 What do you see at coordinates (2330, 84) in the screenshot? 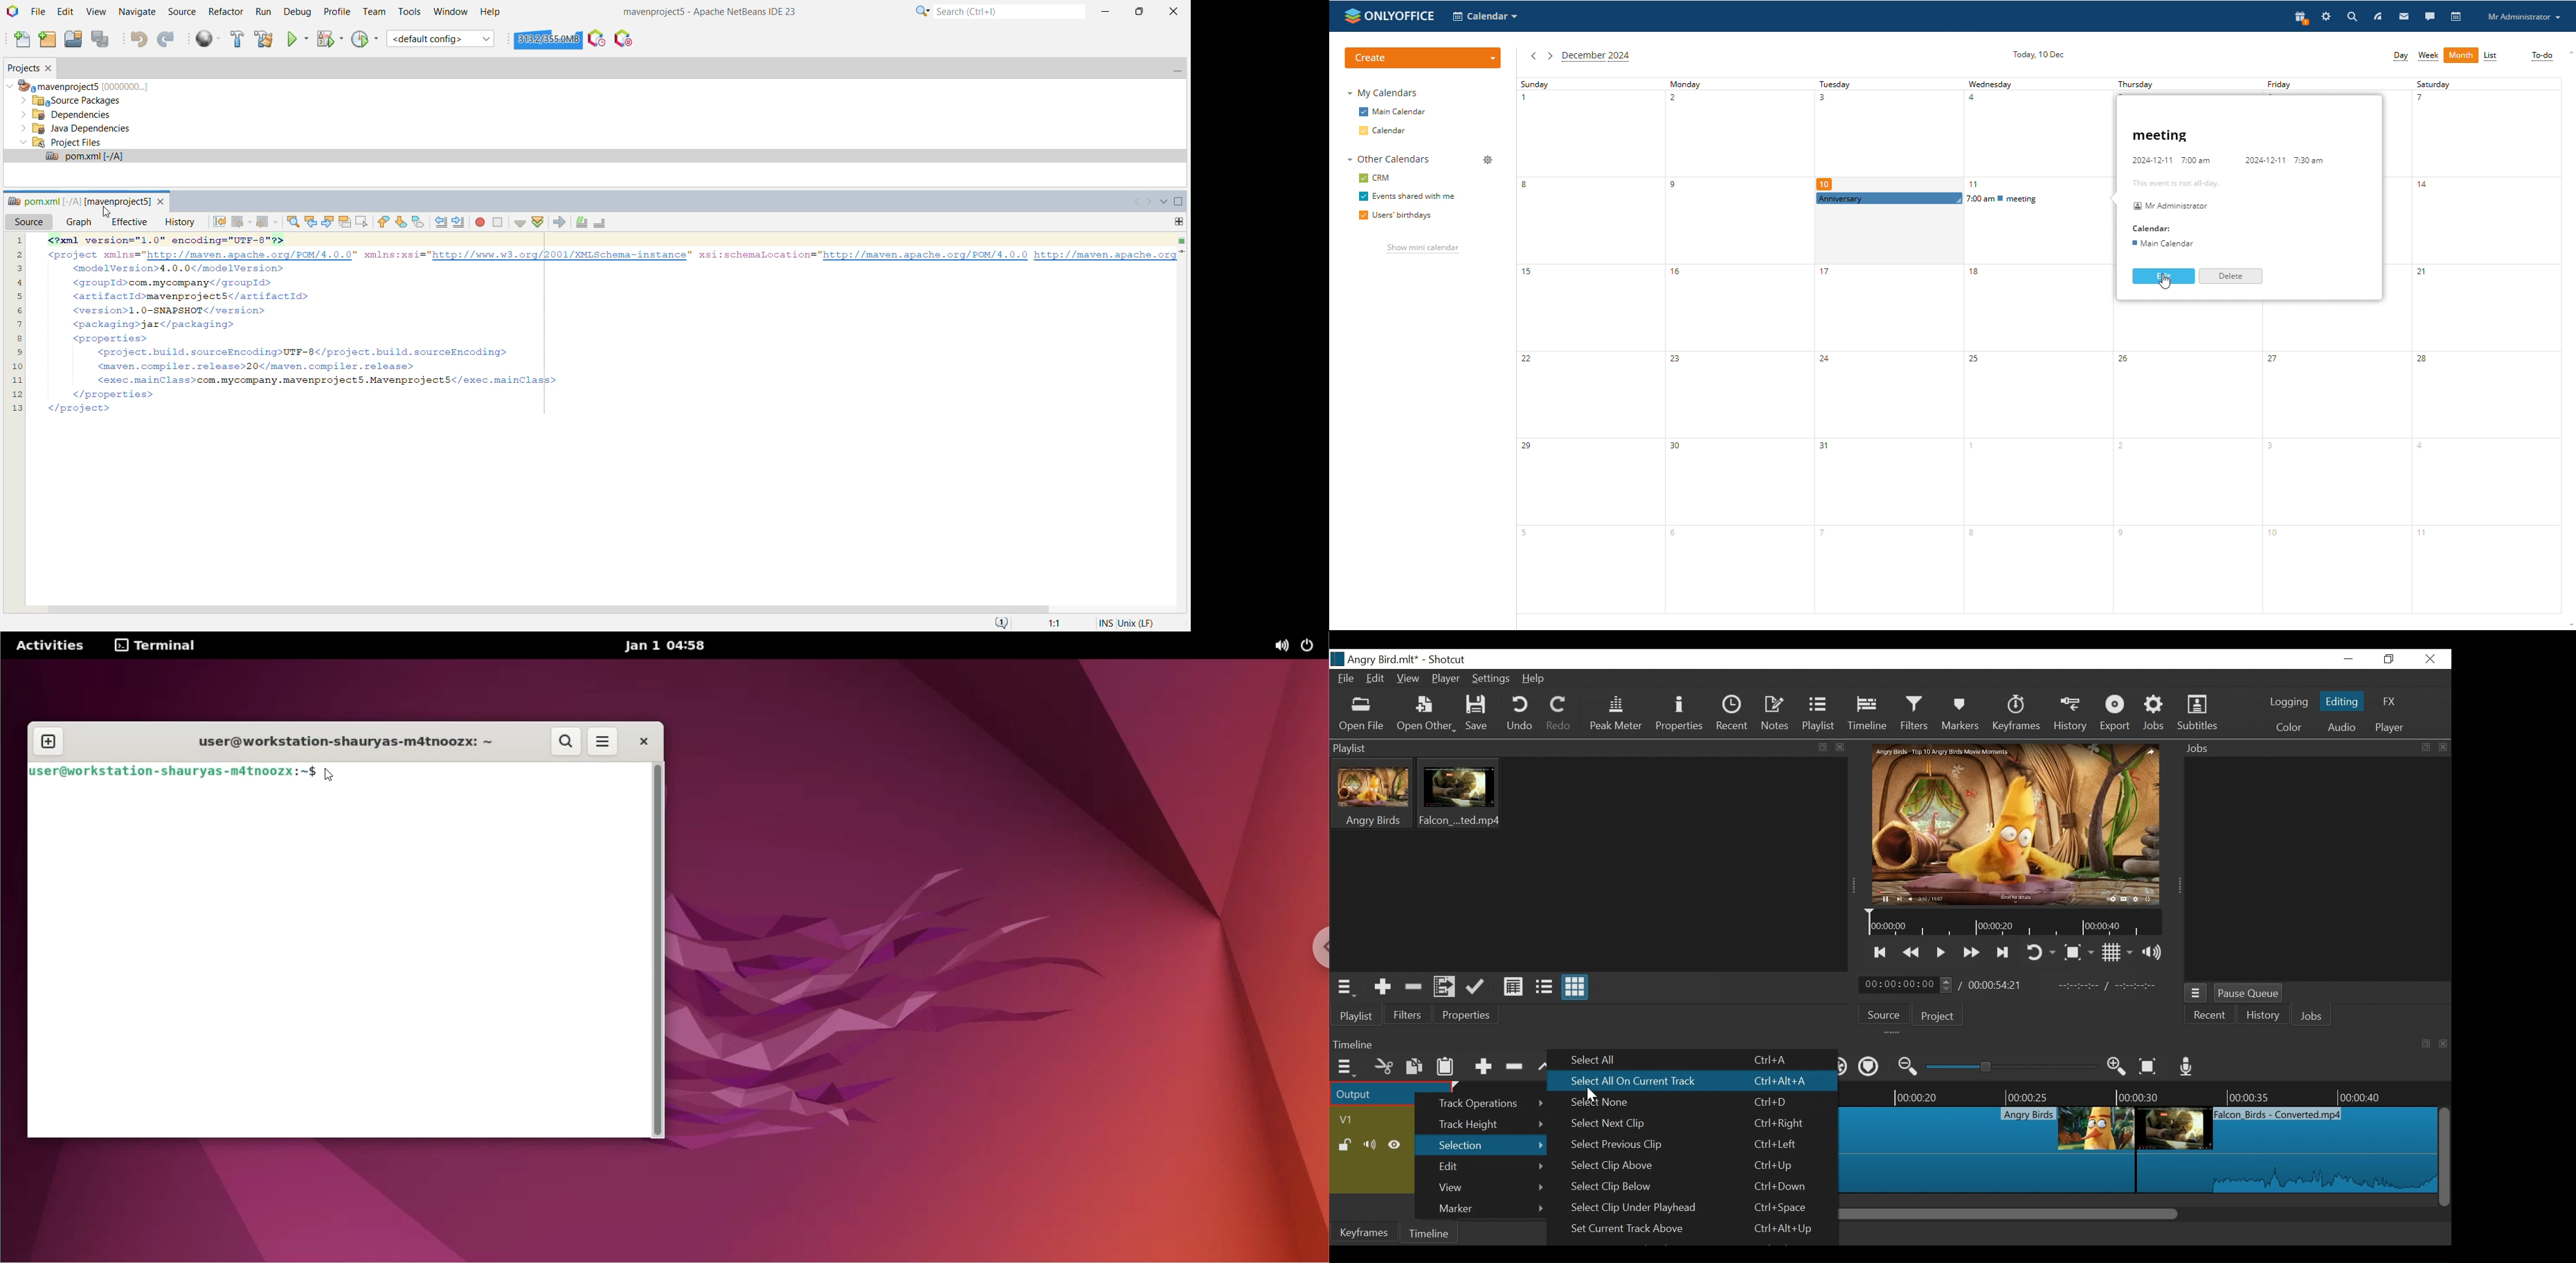
I see `` at bounding box center [2330, 84].